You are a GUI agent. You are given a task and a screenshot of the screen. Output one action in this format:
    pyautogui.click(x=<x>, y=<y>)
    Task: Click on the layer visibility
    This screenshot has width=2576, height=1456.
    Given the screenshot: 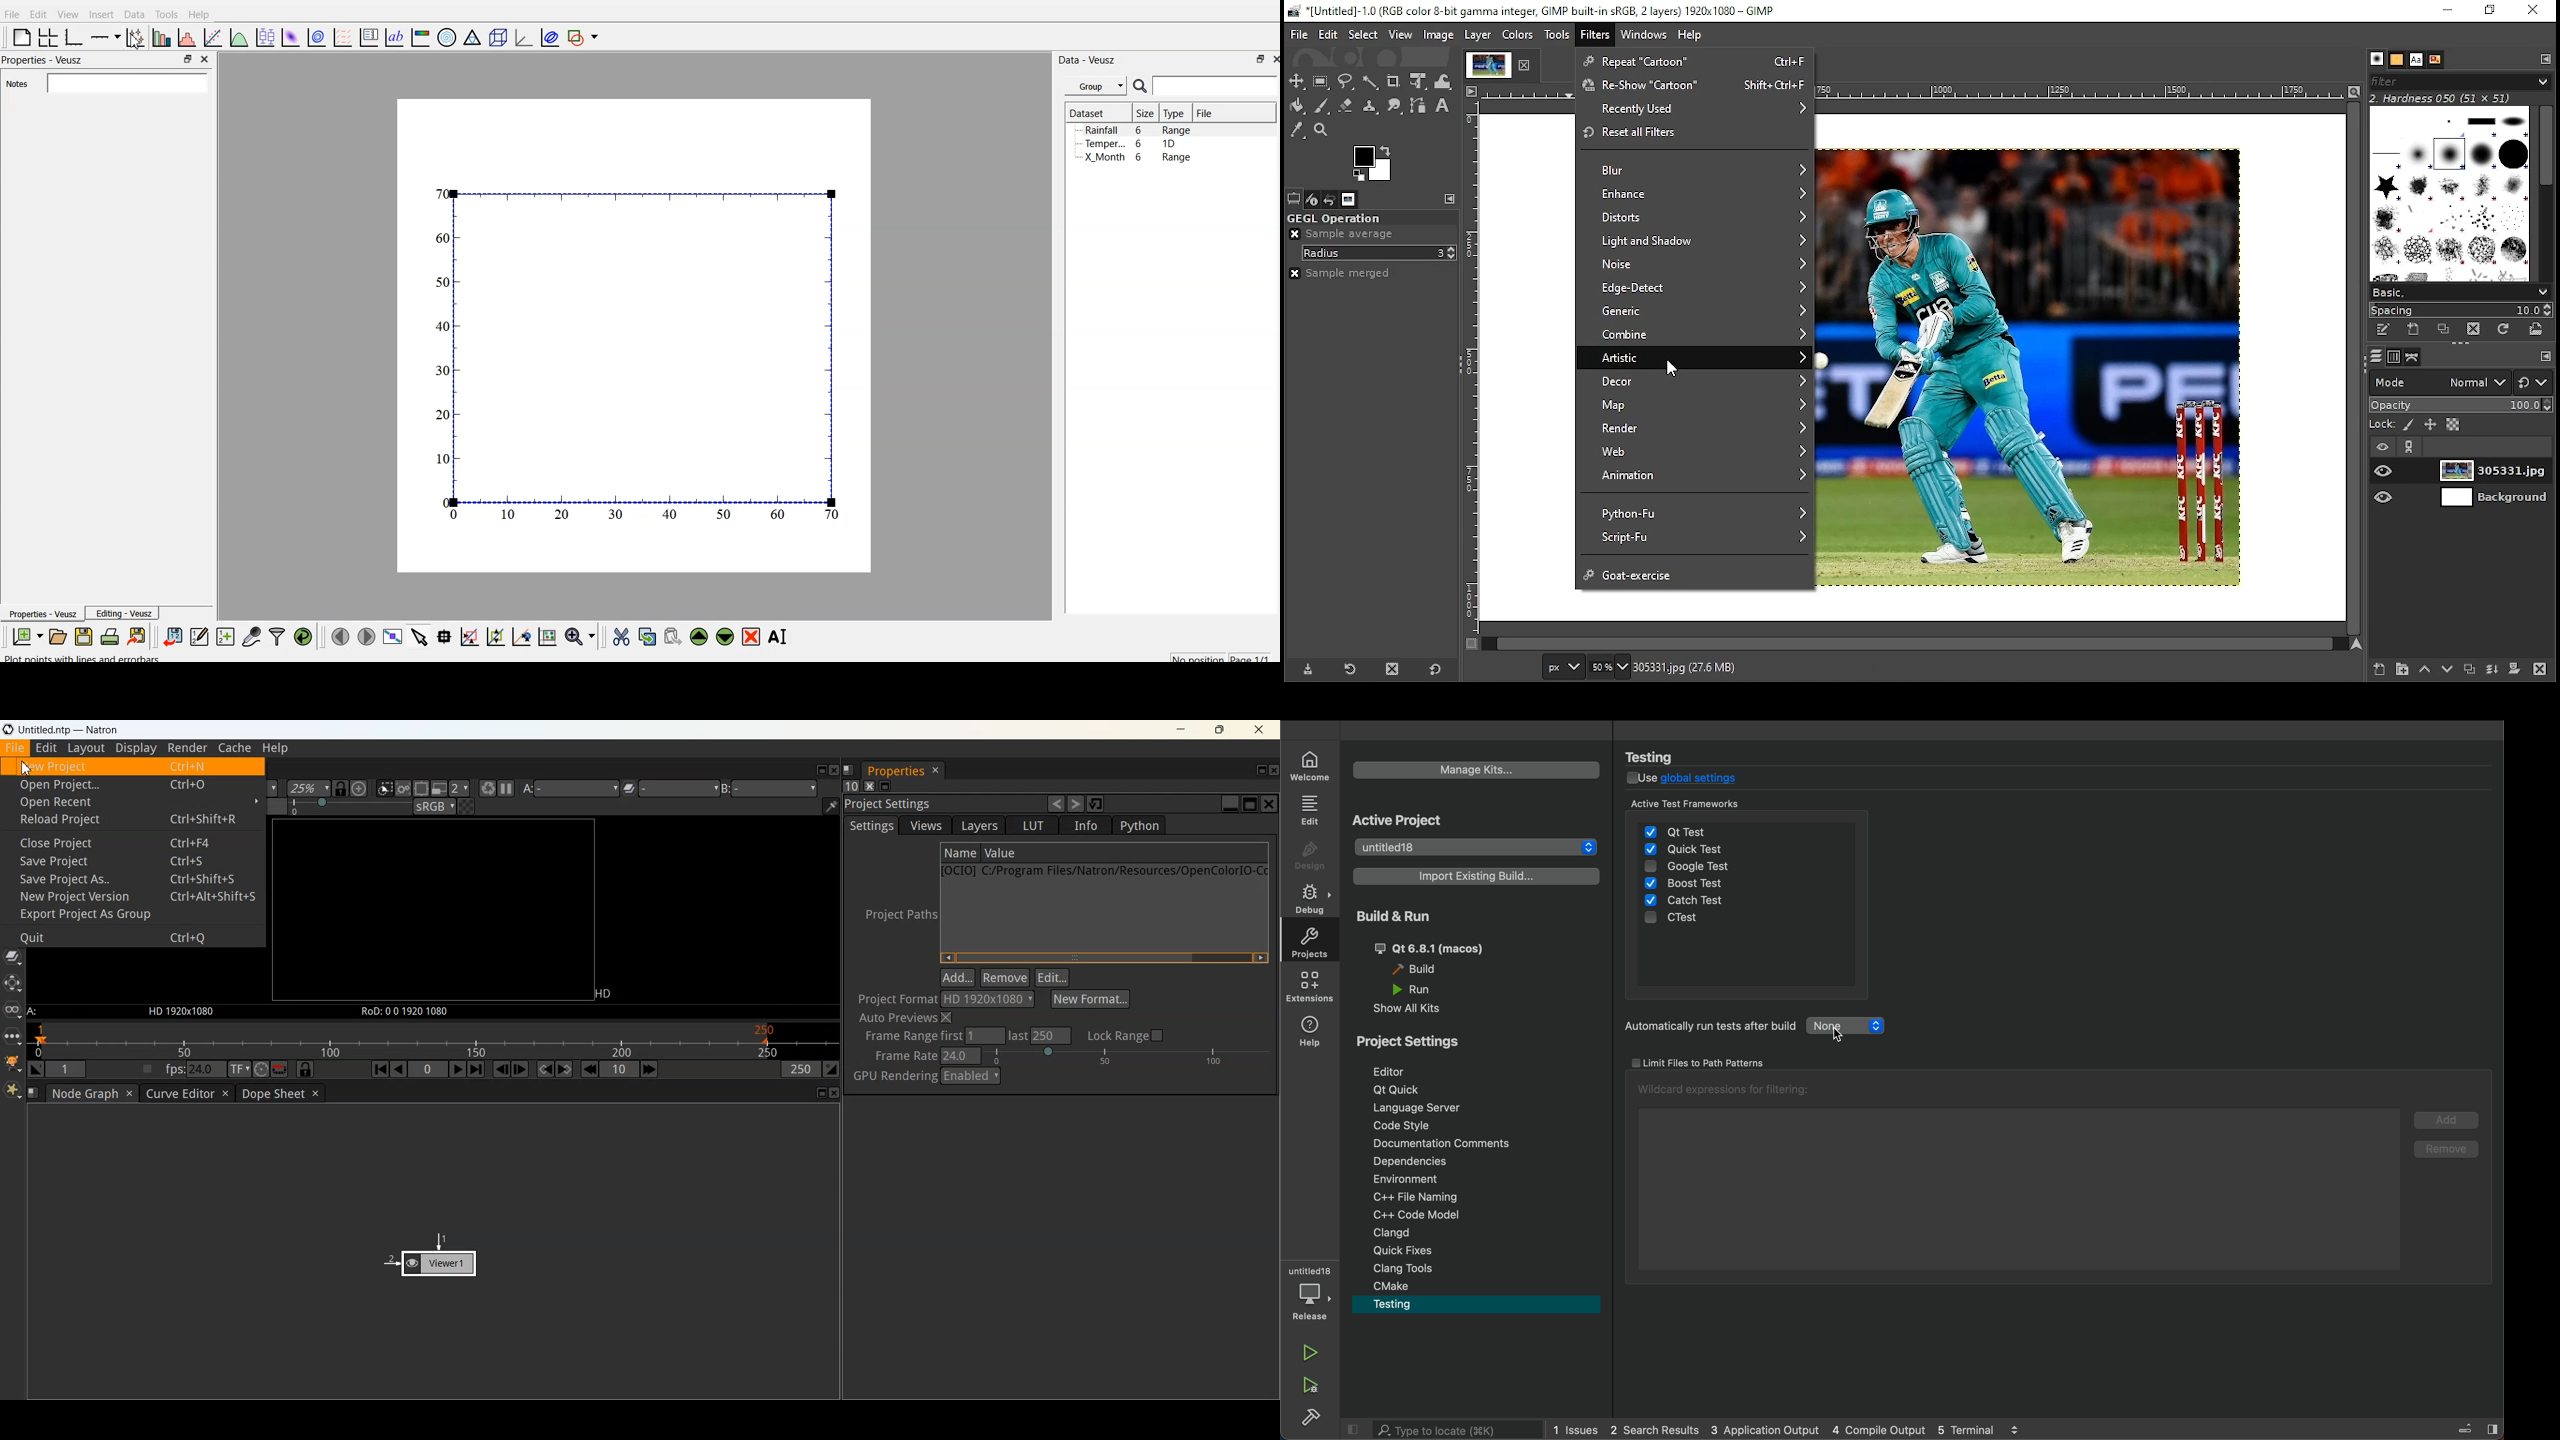 What is the action you would take?
    pyautogui.click(x=2385, y=447)
    